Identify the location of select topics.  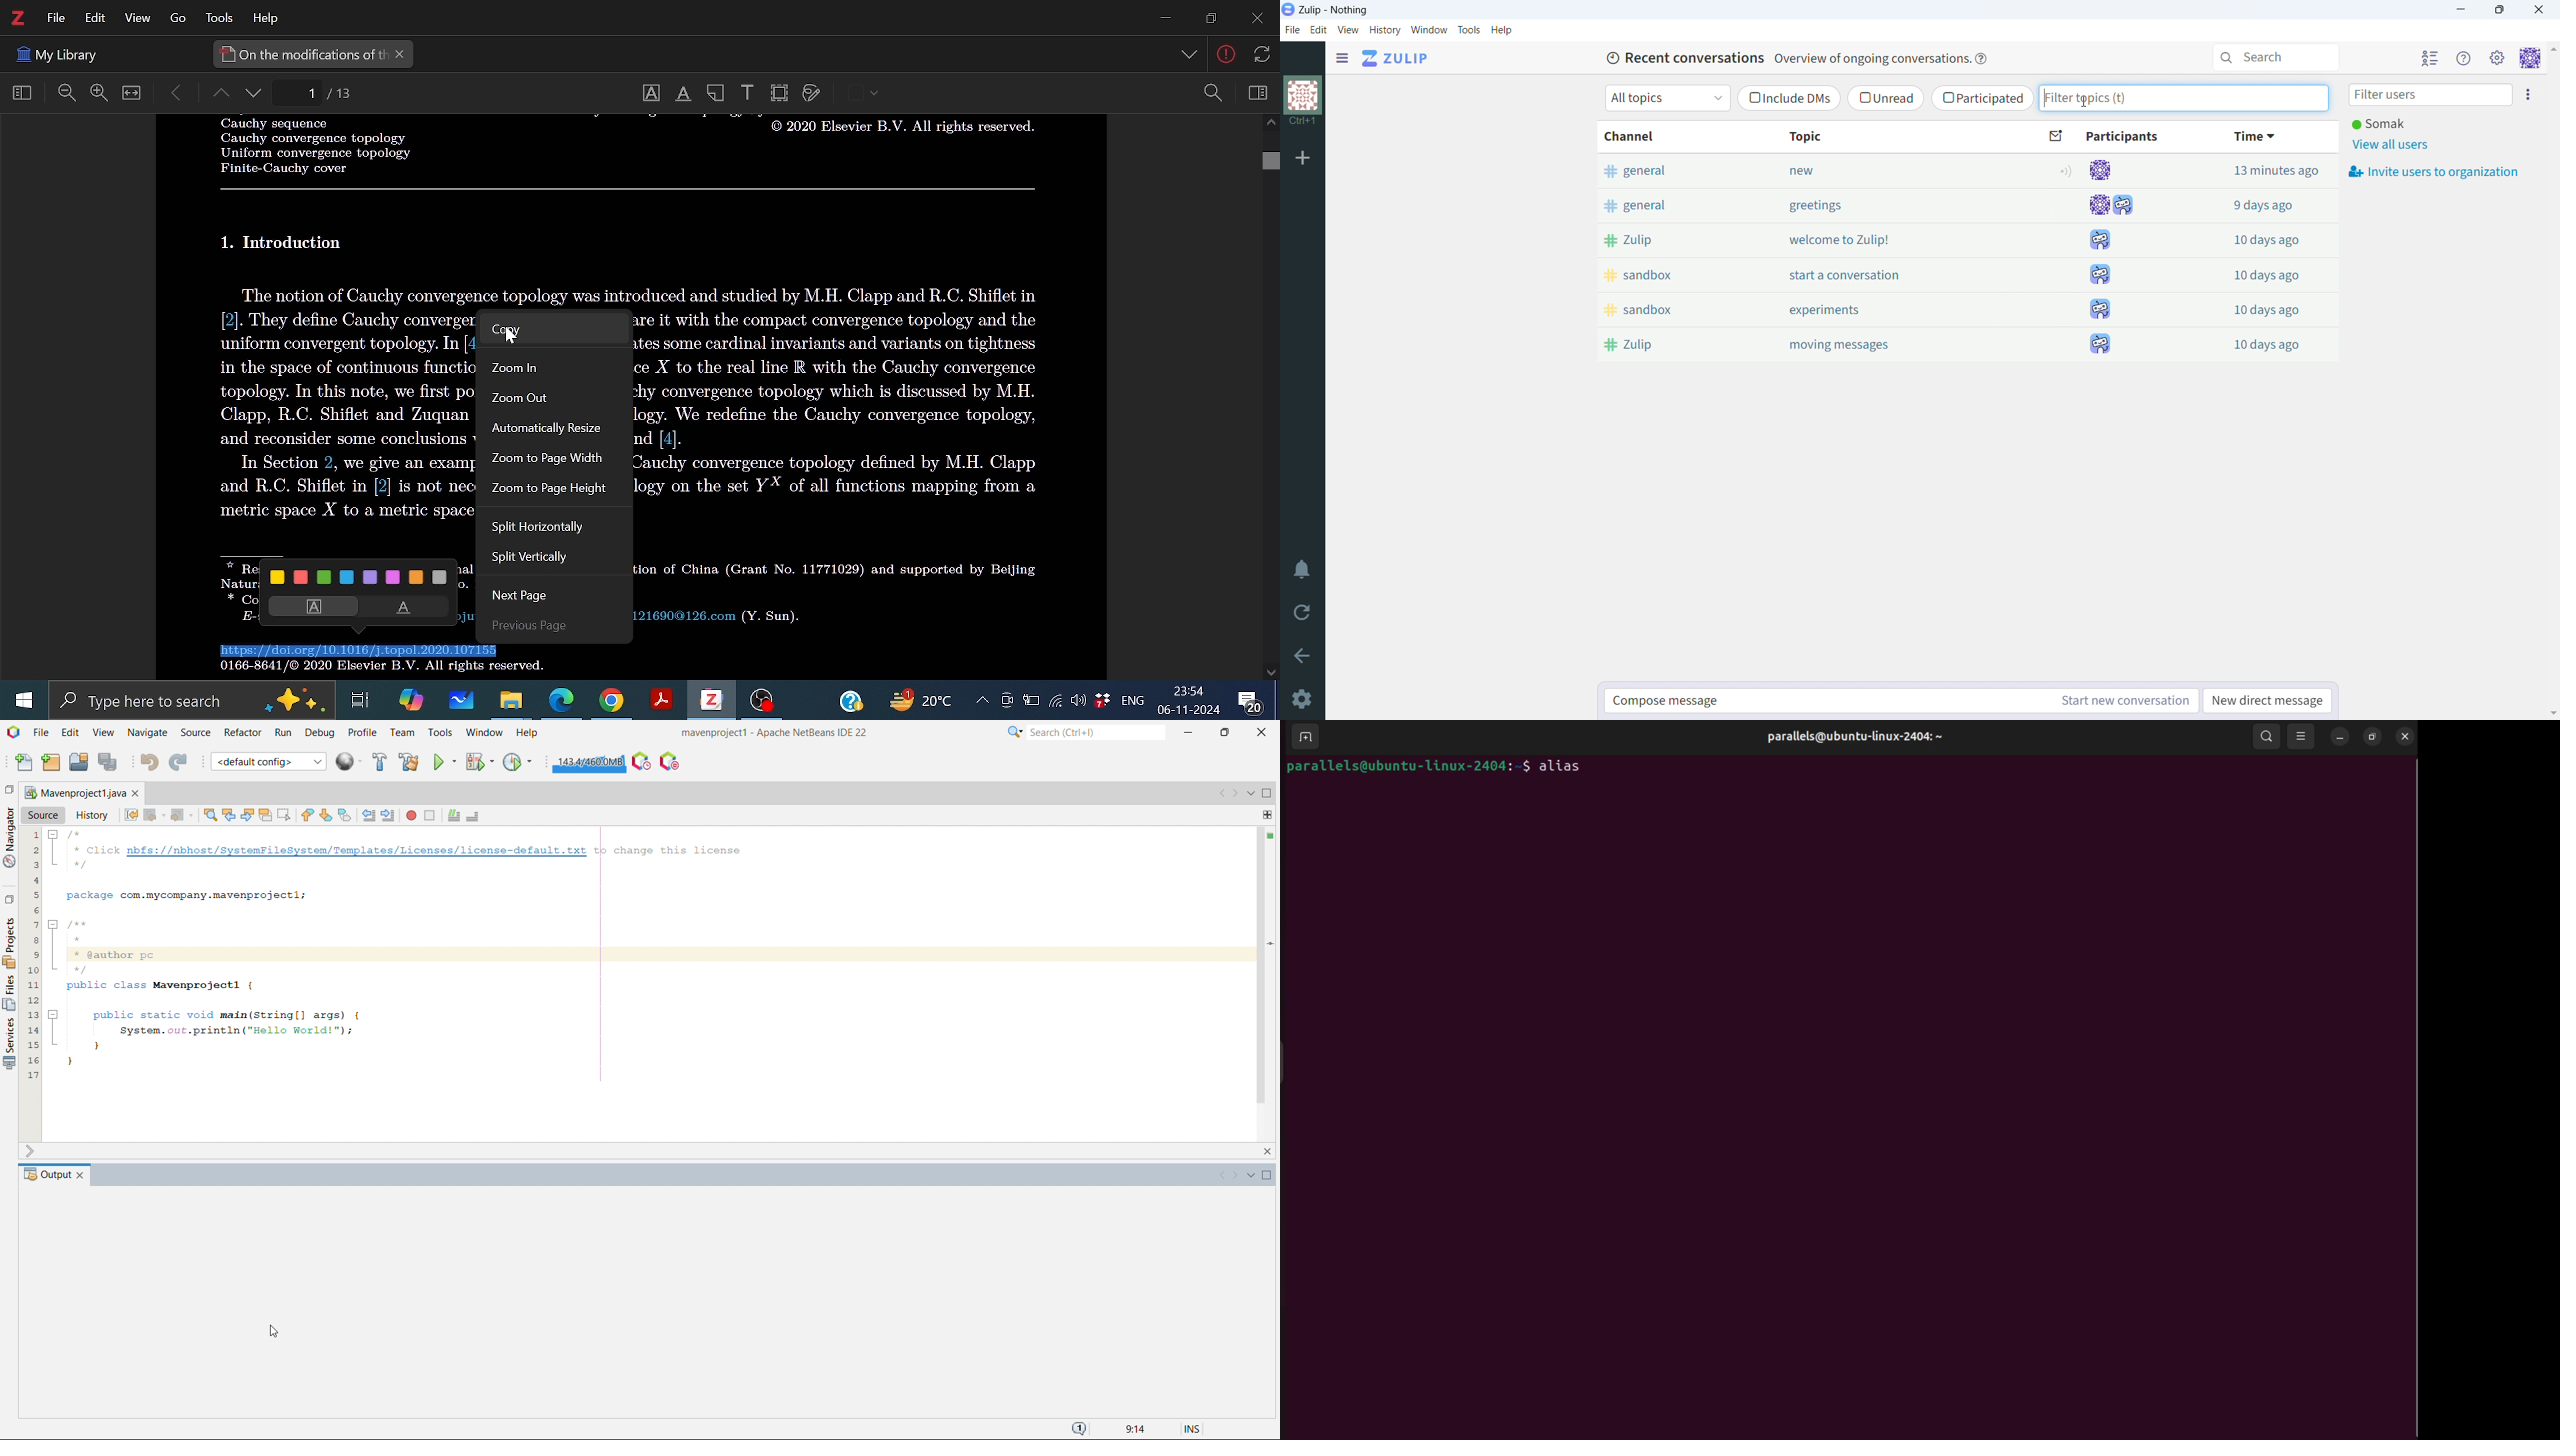
(1667, 98).